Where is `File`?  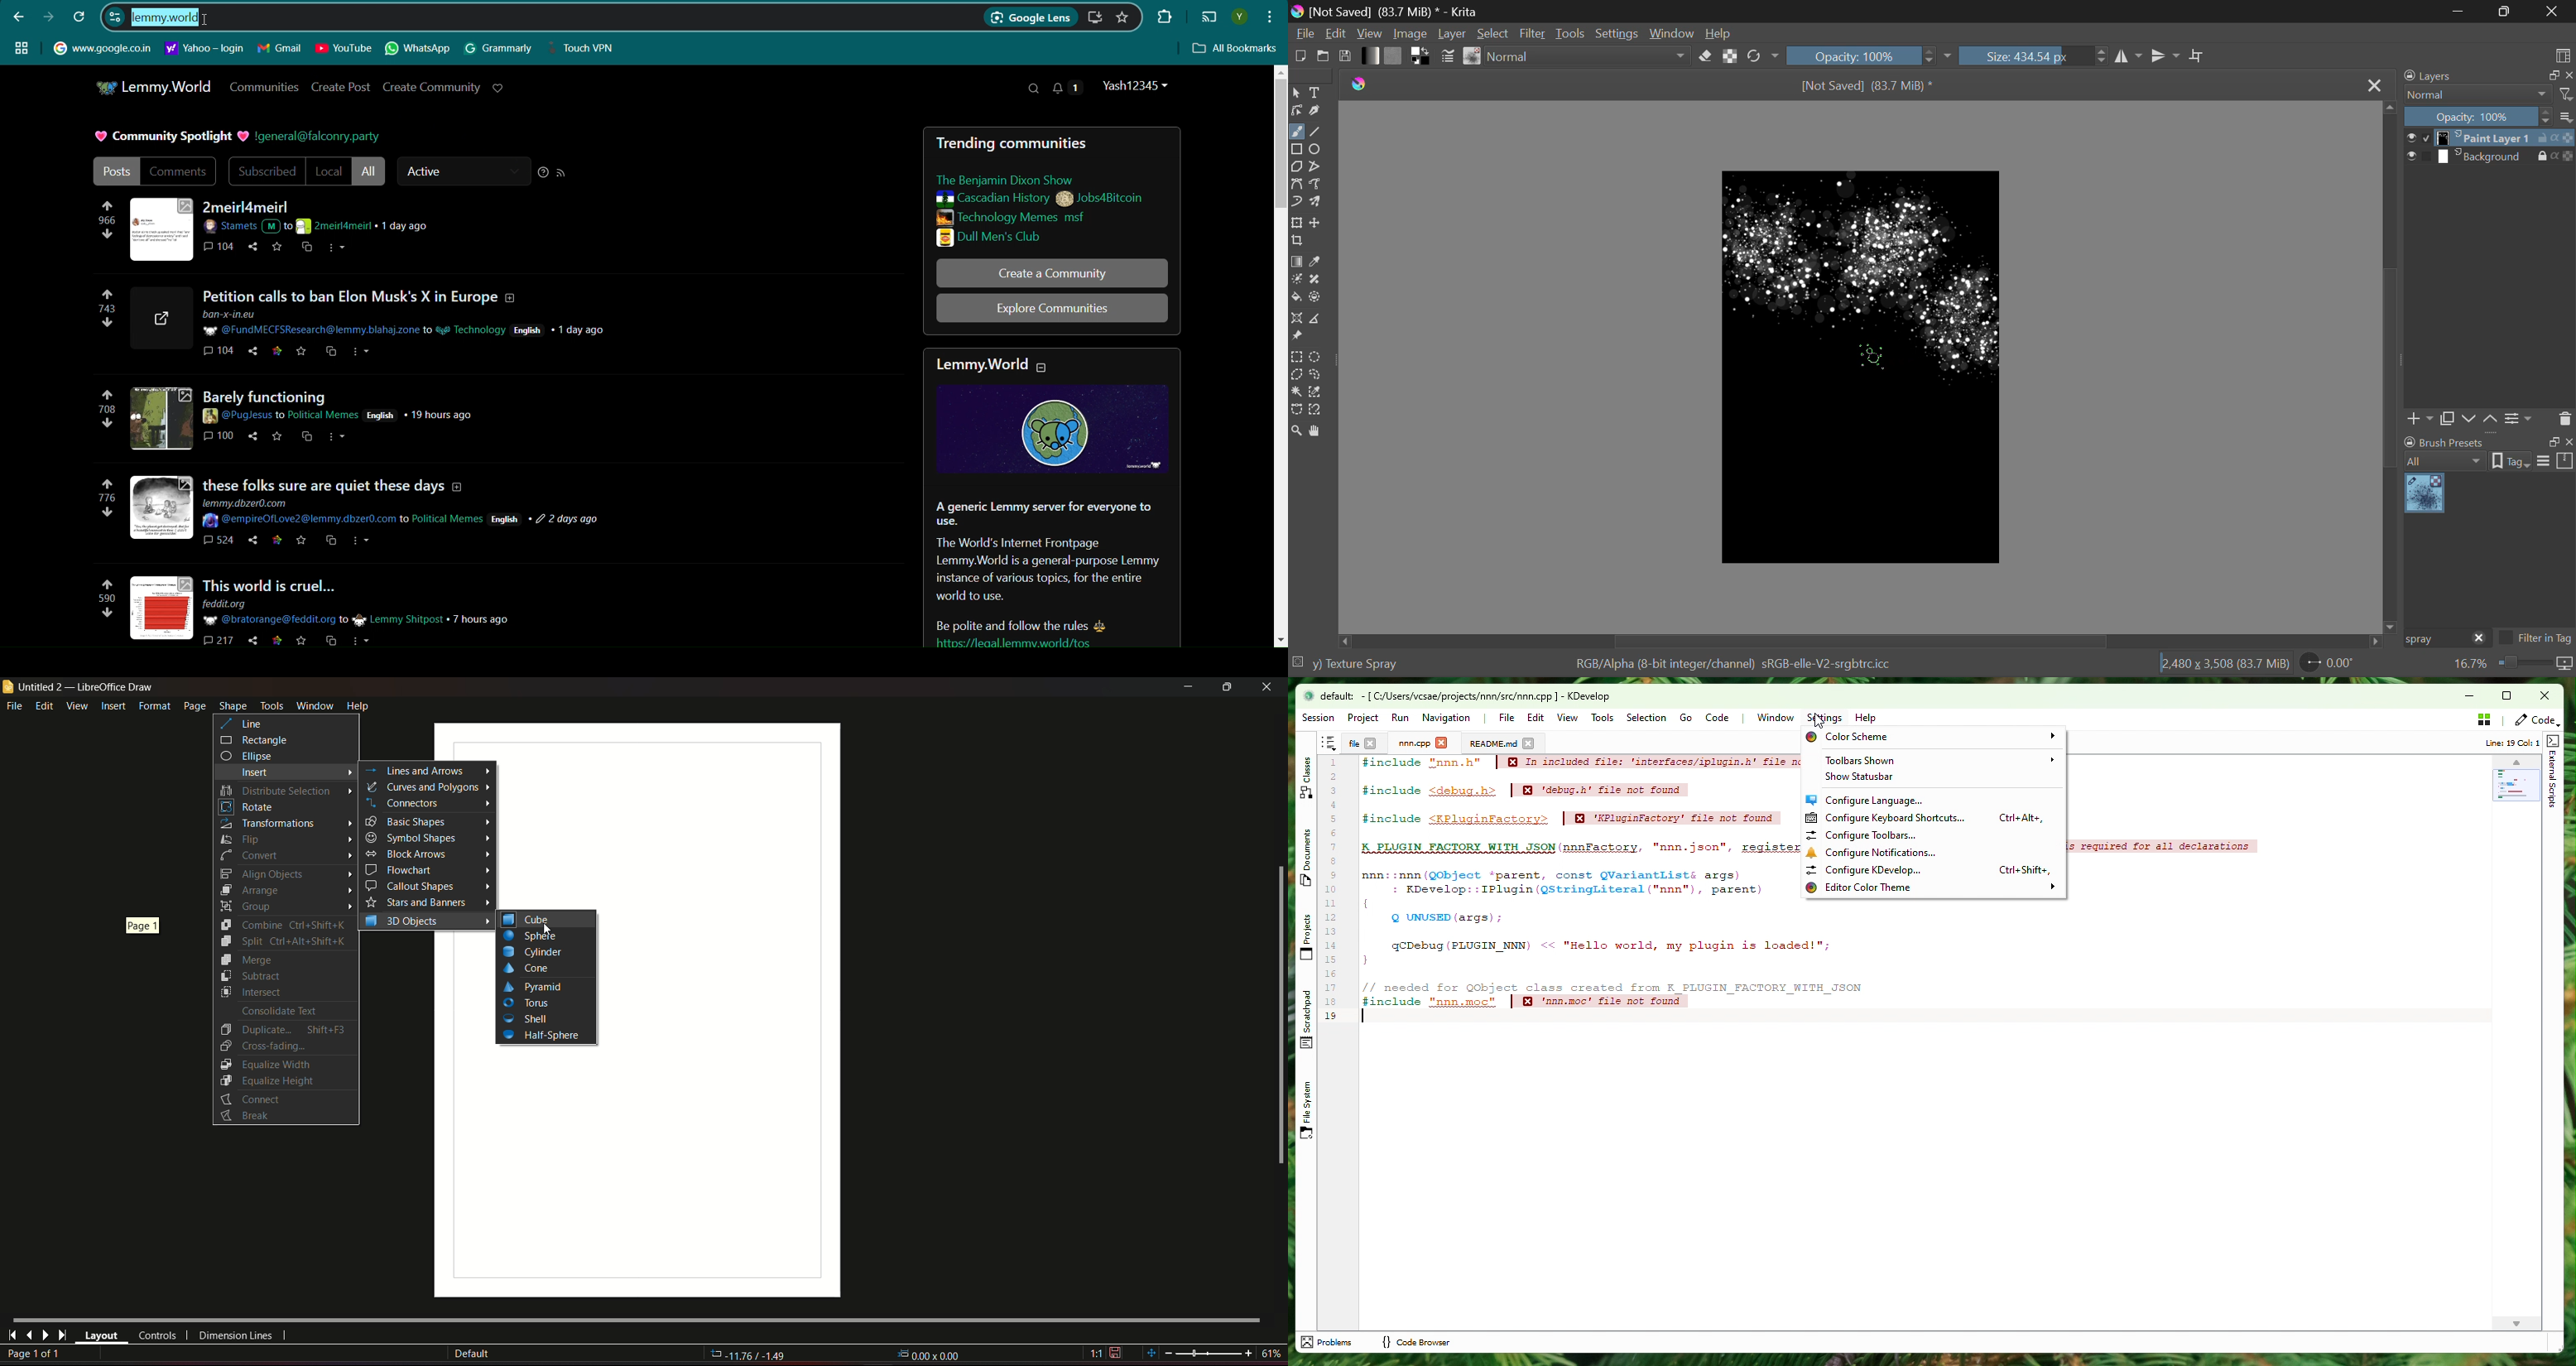
File is located at coordinates (1304, 32).